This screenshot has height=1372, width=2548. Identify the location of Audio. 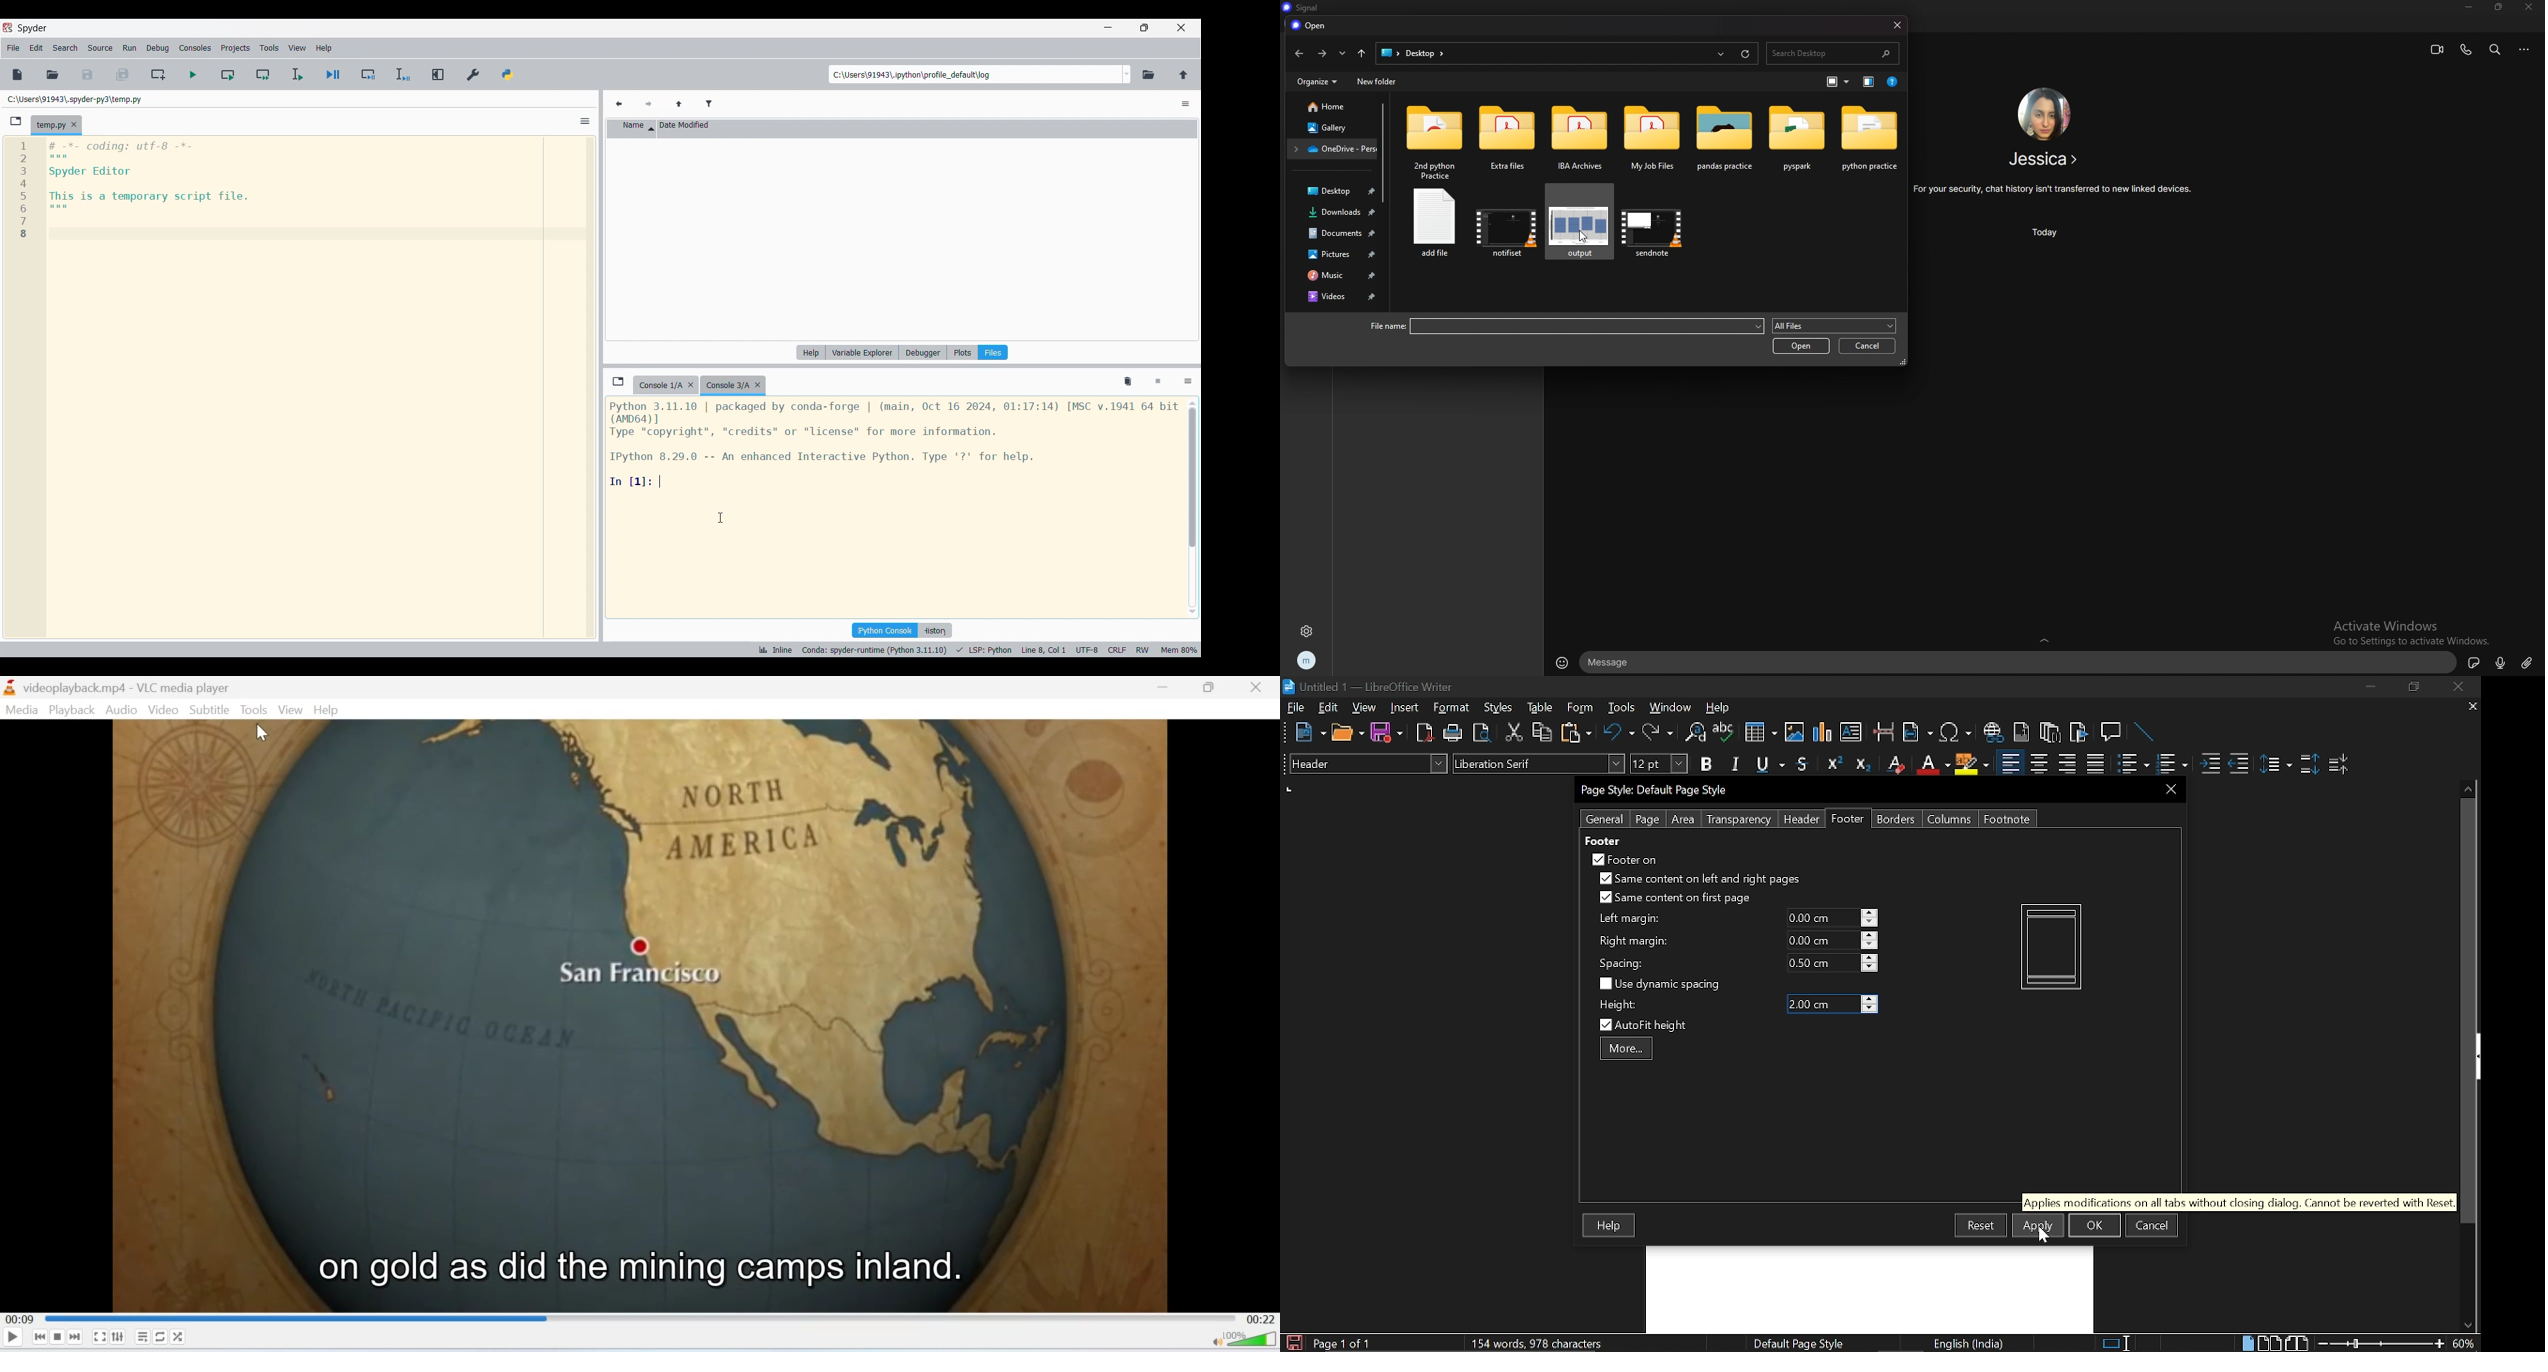
(122, 709).